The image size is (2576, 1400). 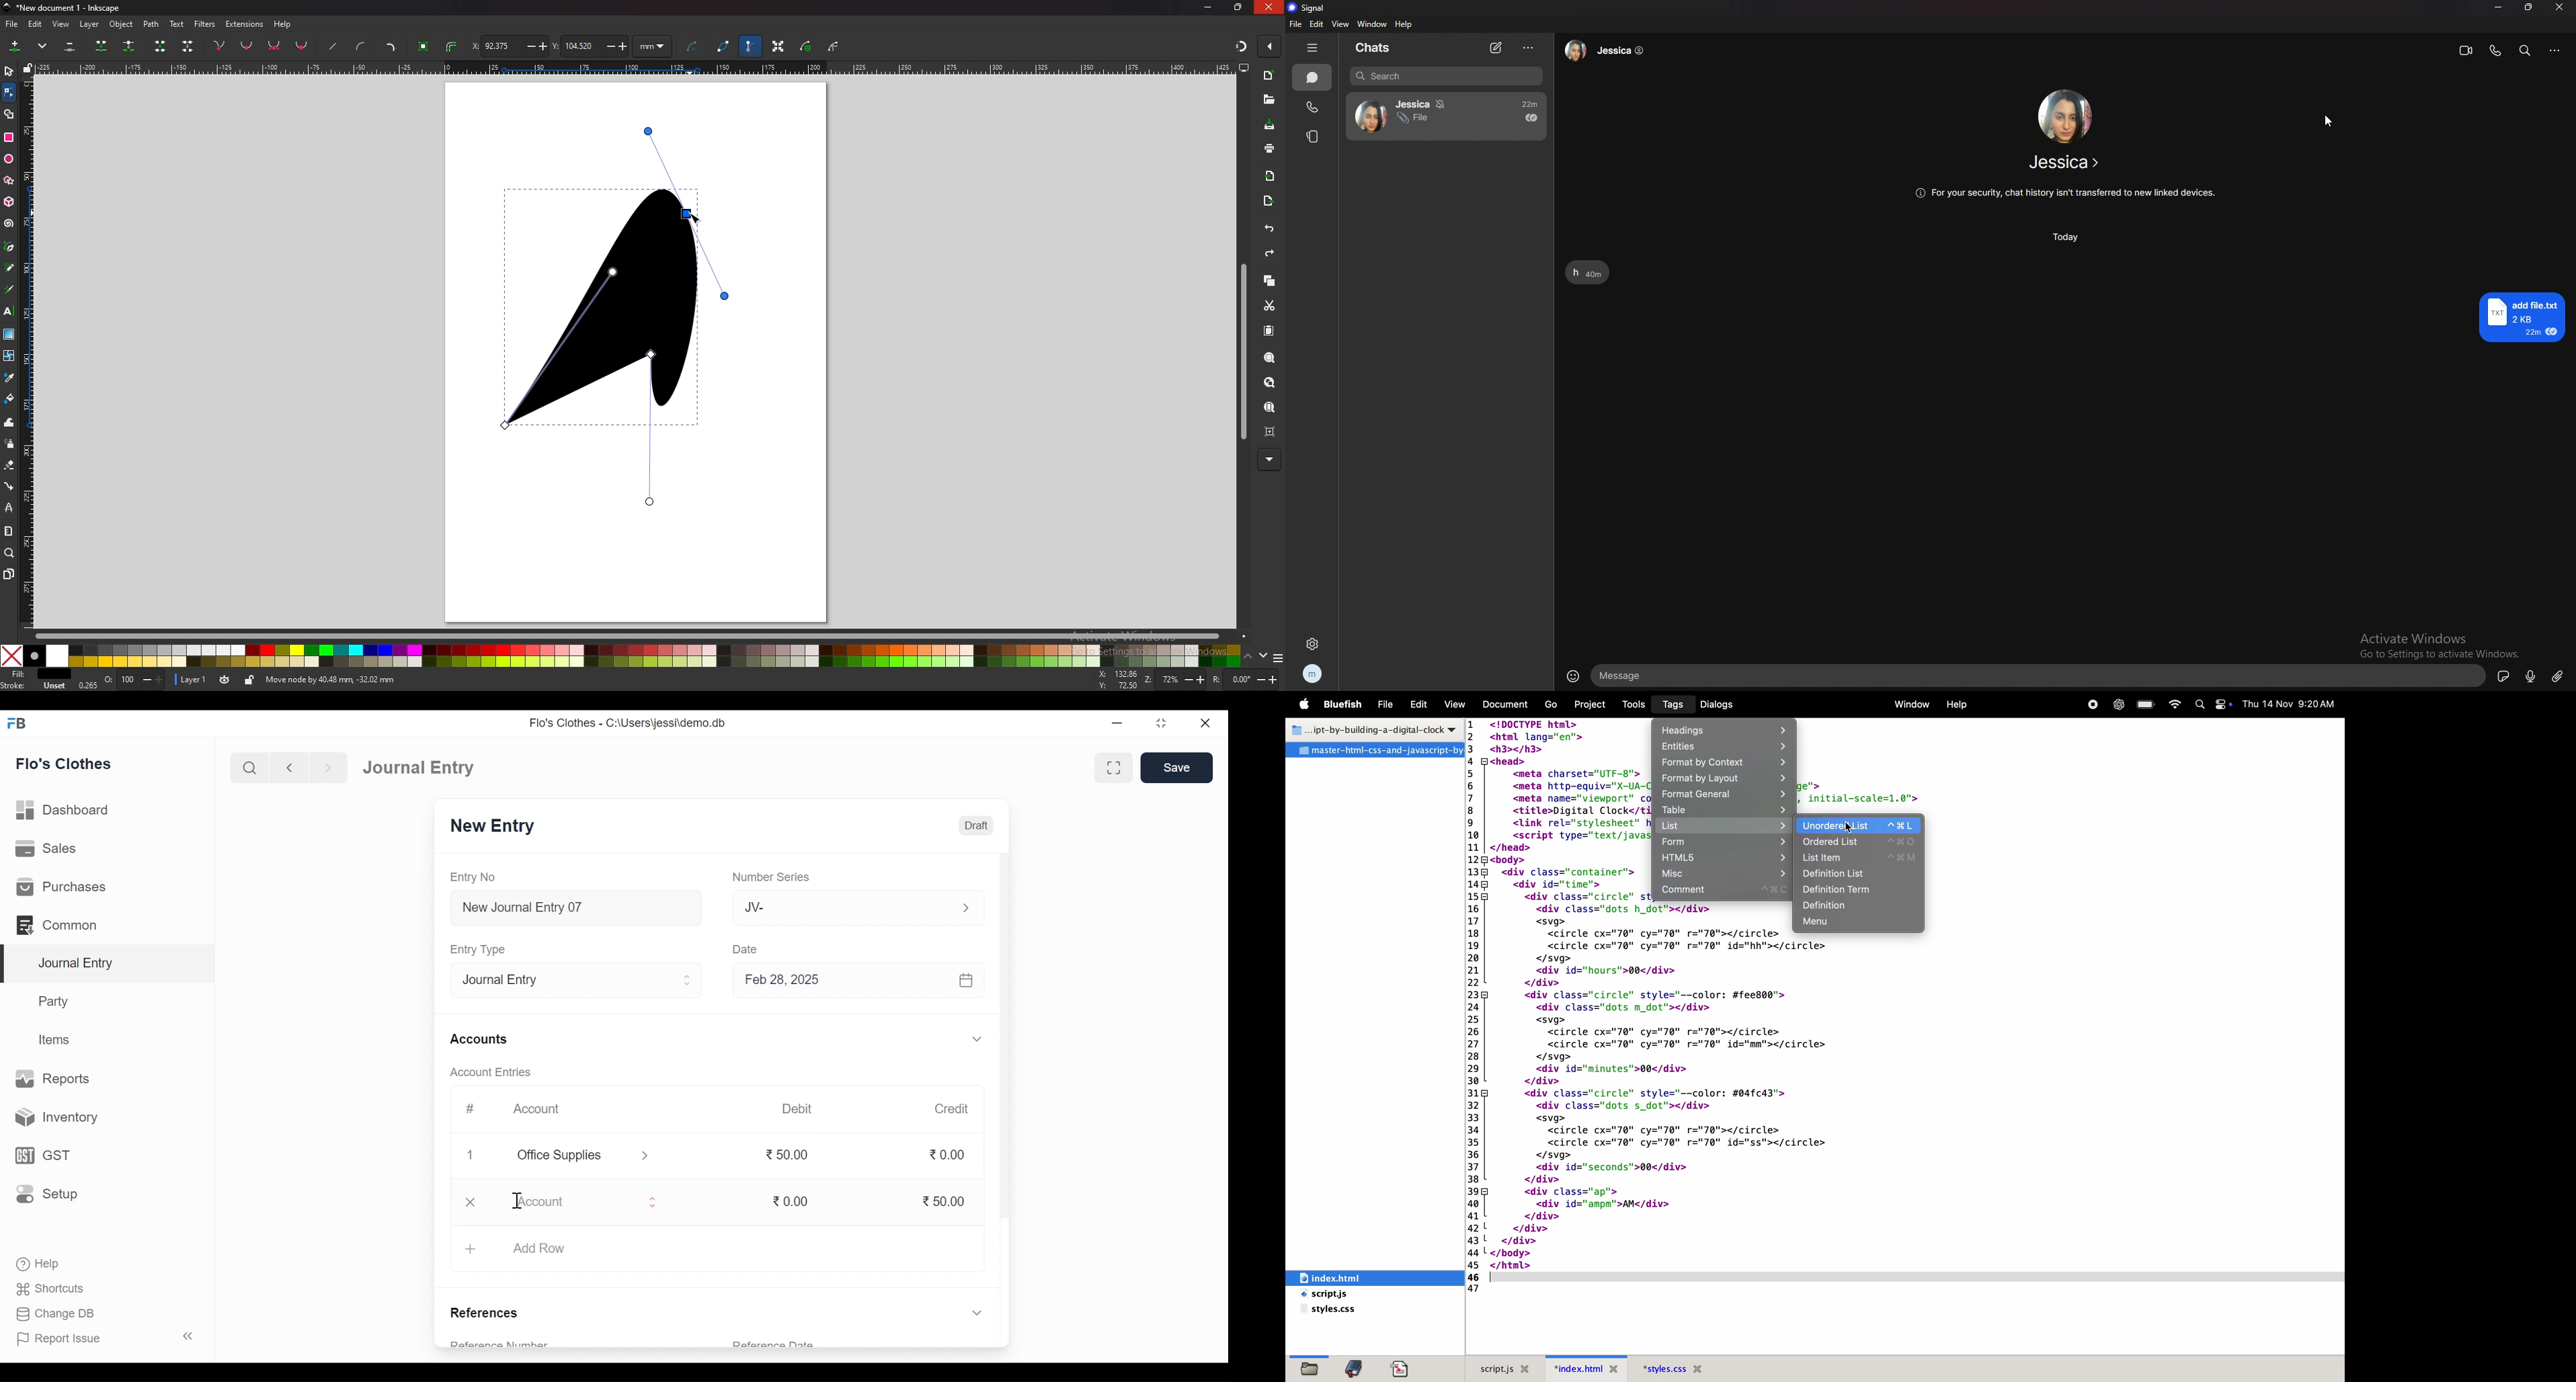 What do you see at coordinates (34, 674) in the screenshot?
I see `fill` at bounding box center [34, 674].